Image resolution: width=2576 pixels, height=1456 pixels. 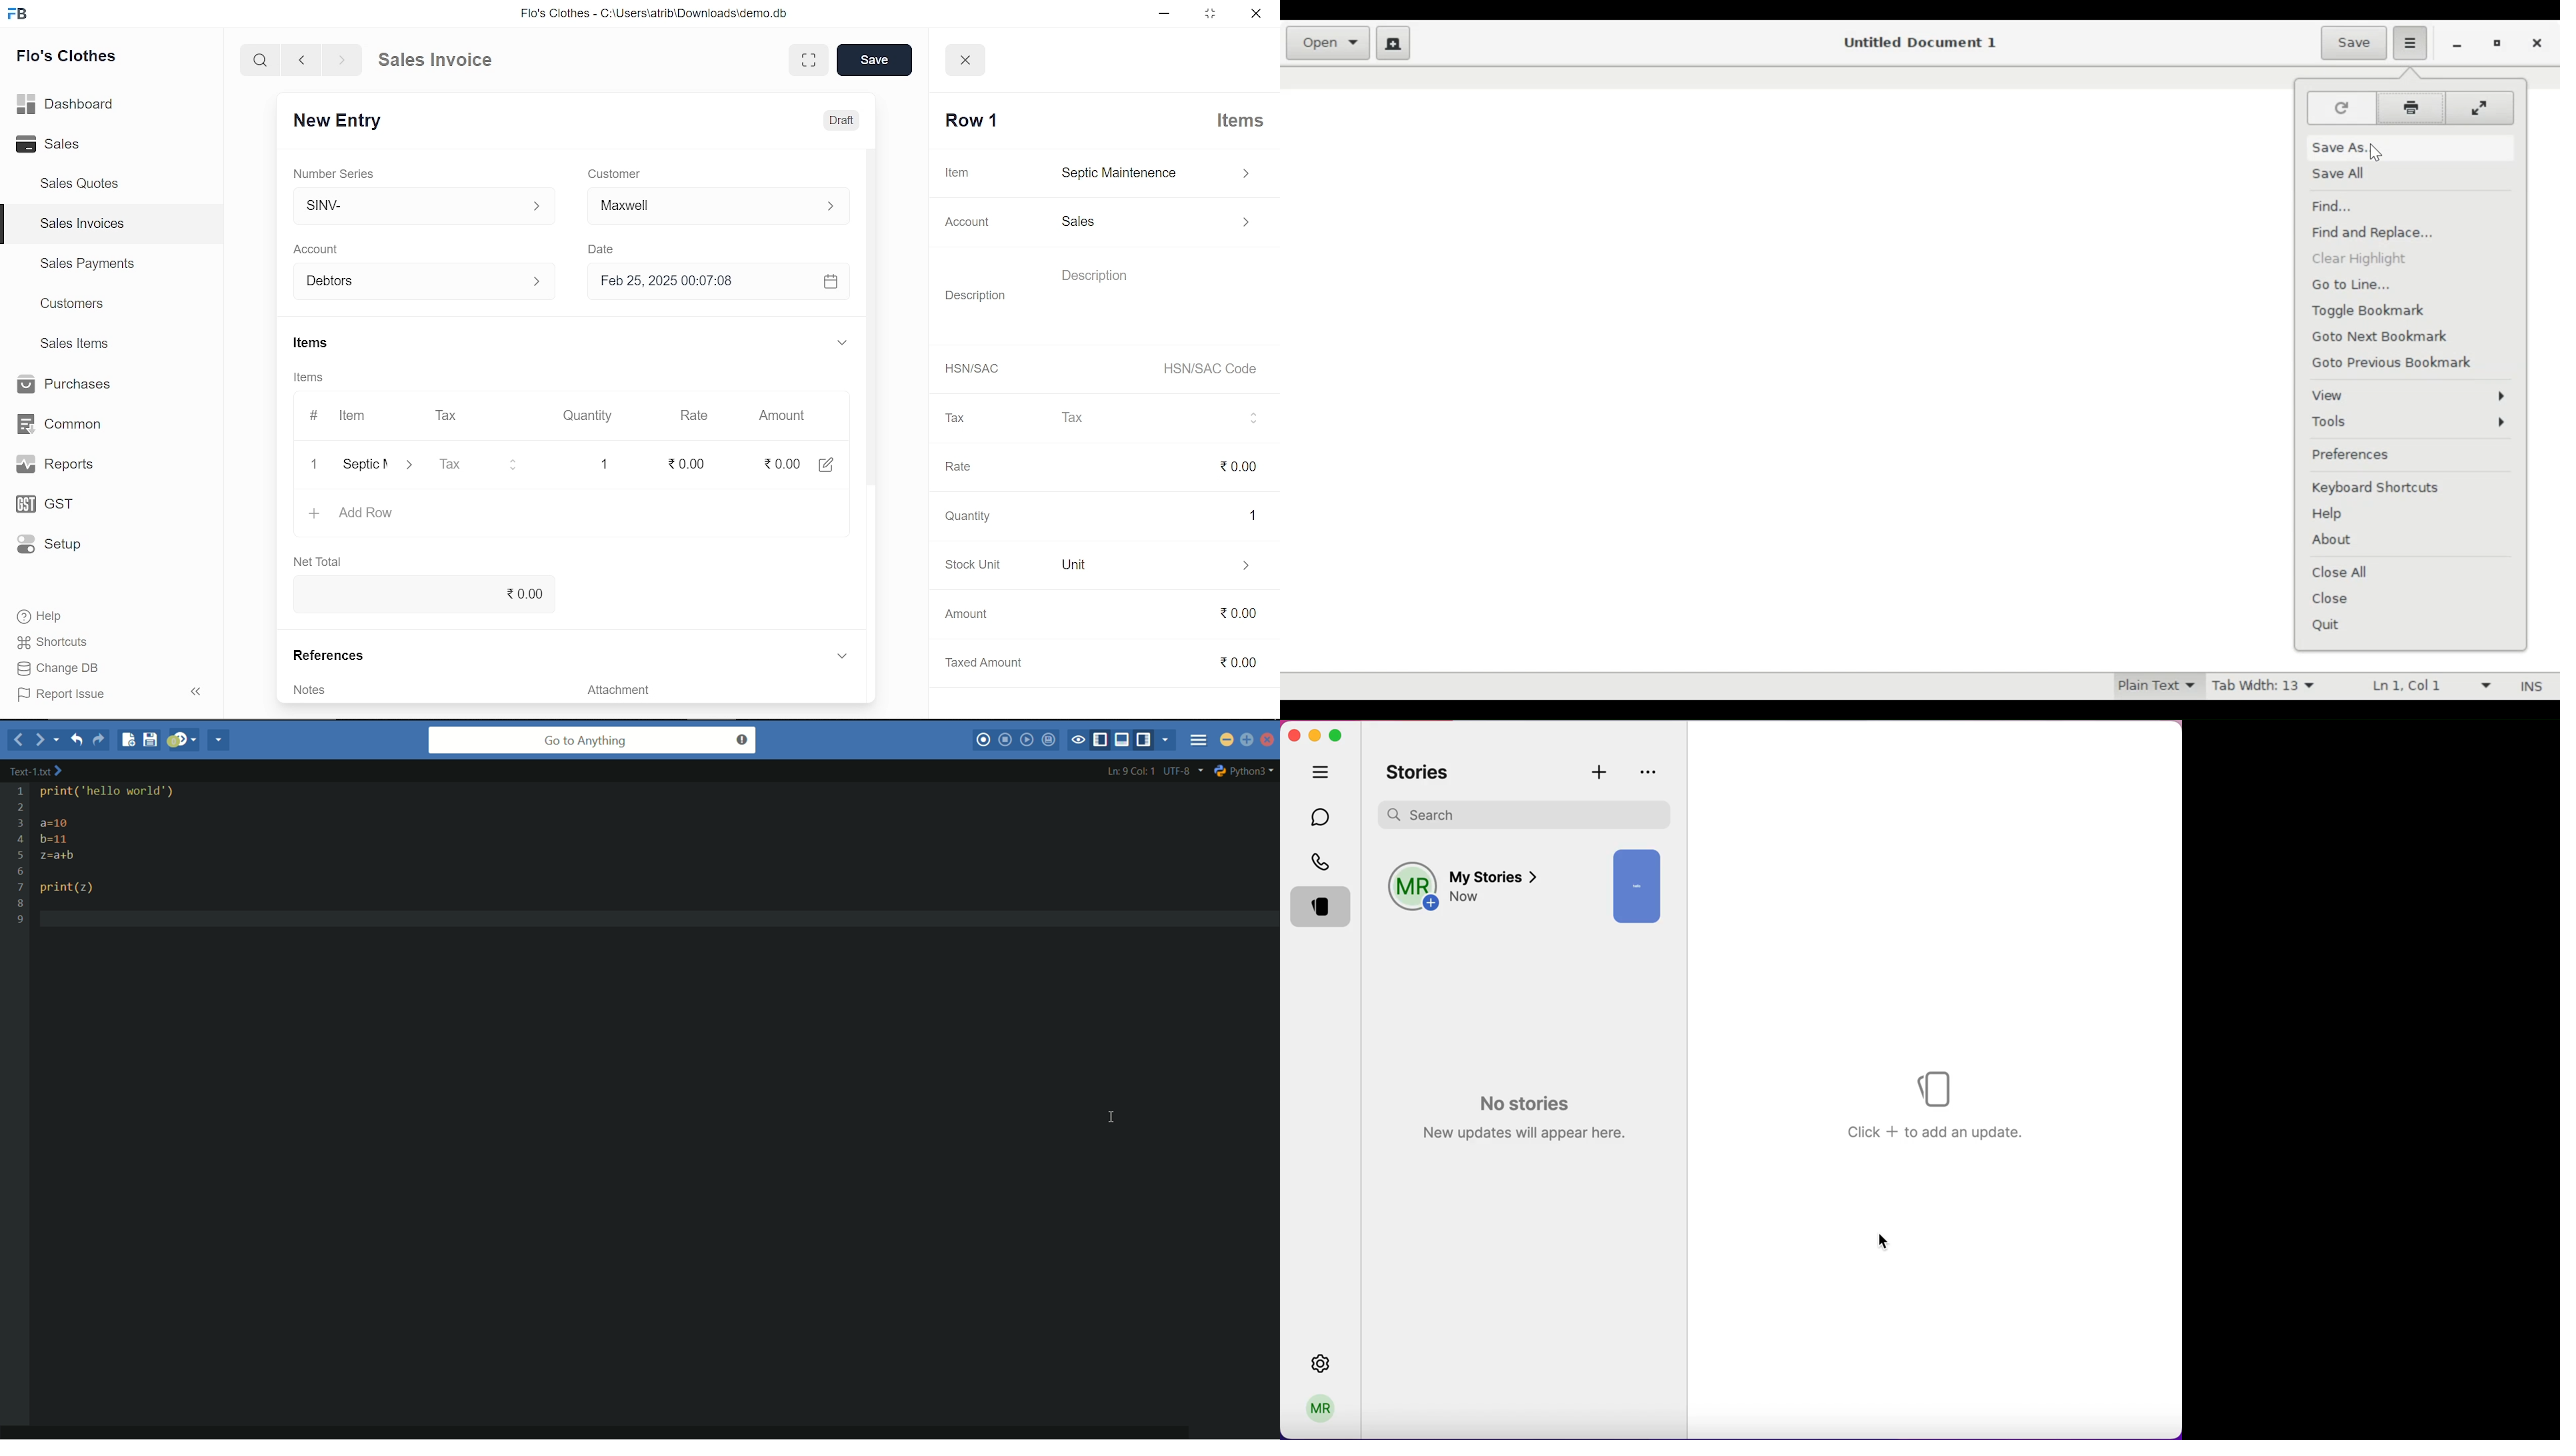 What do you see at coordinates (2381, 151) in the screenshot?
I see `Cursor` at bounding box center [2381, 151].